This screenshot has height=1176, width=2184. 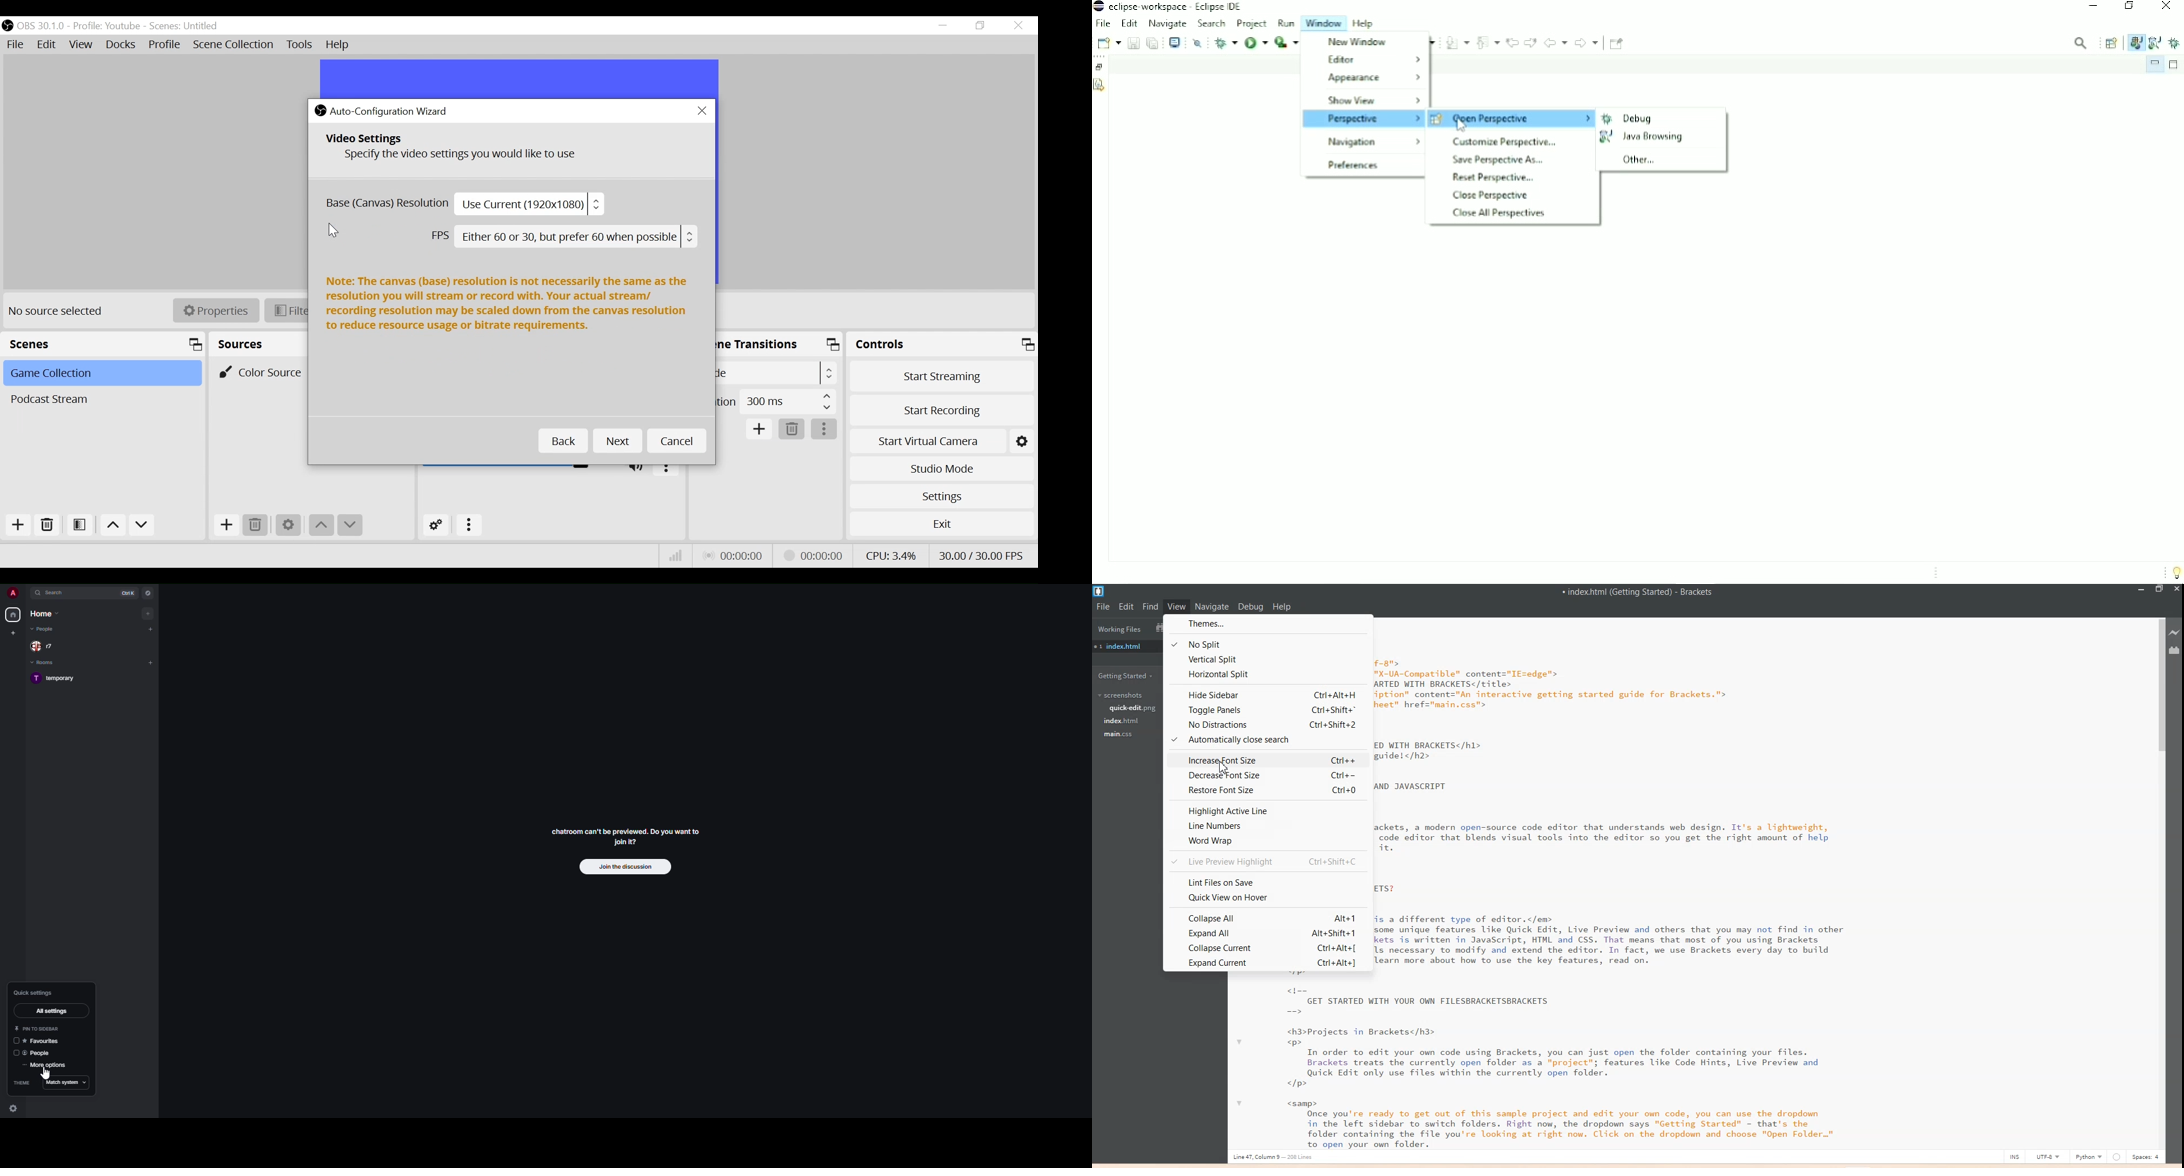 What do you see at coordinates (1326, 23) in the screenshot?
I see `Window` at bounding box center [1326, 23].